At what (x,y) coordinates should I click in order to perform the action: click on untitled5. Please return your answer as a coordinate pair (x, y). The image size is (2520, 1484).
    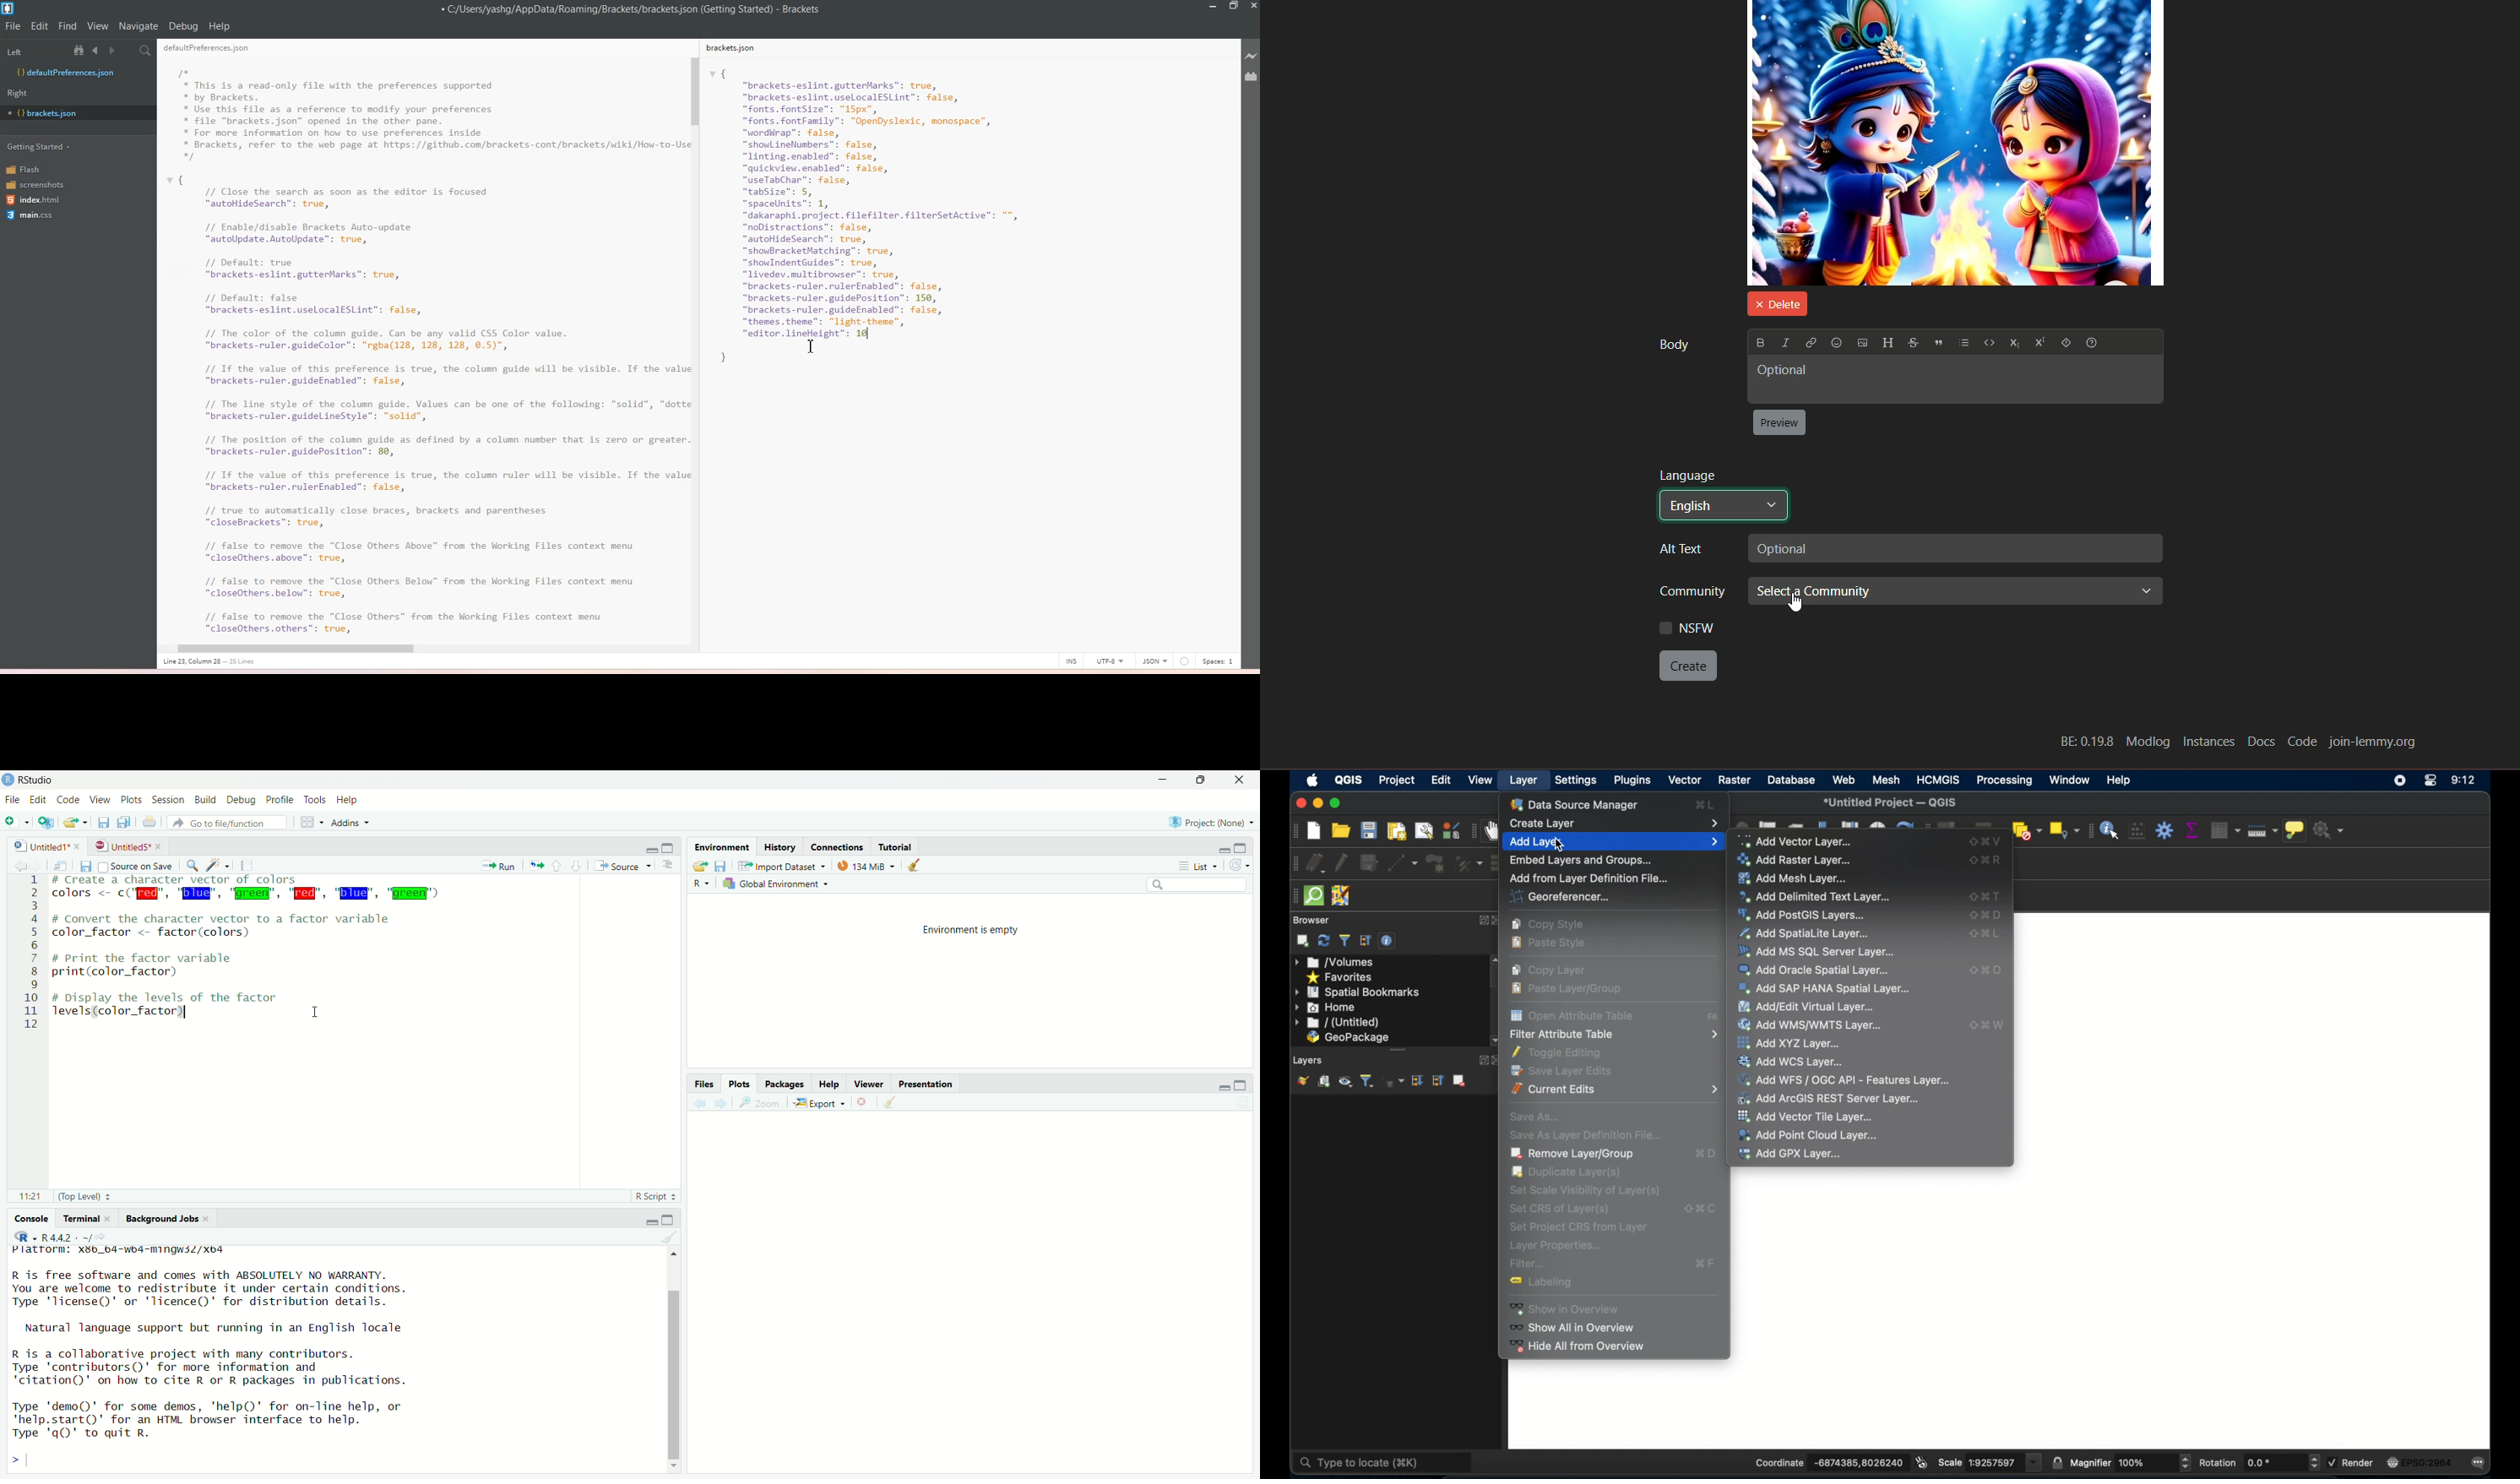
    Looking at the image, I should click on (121, 845).